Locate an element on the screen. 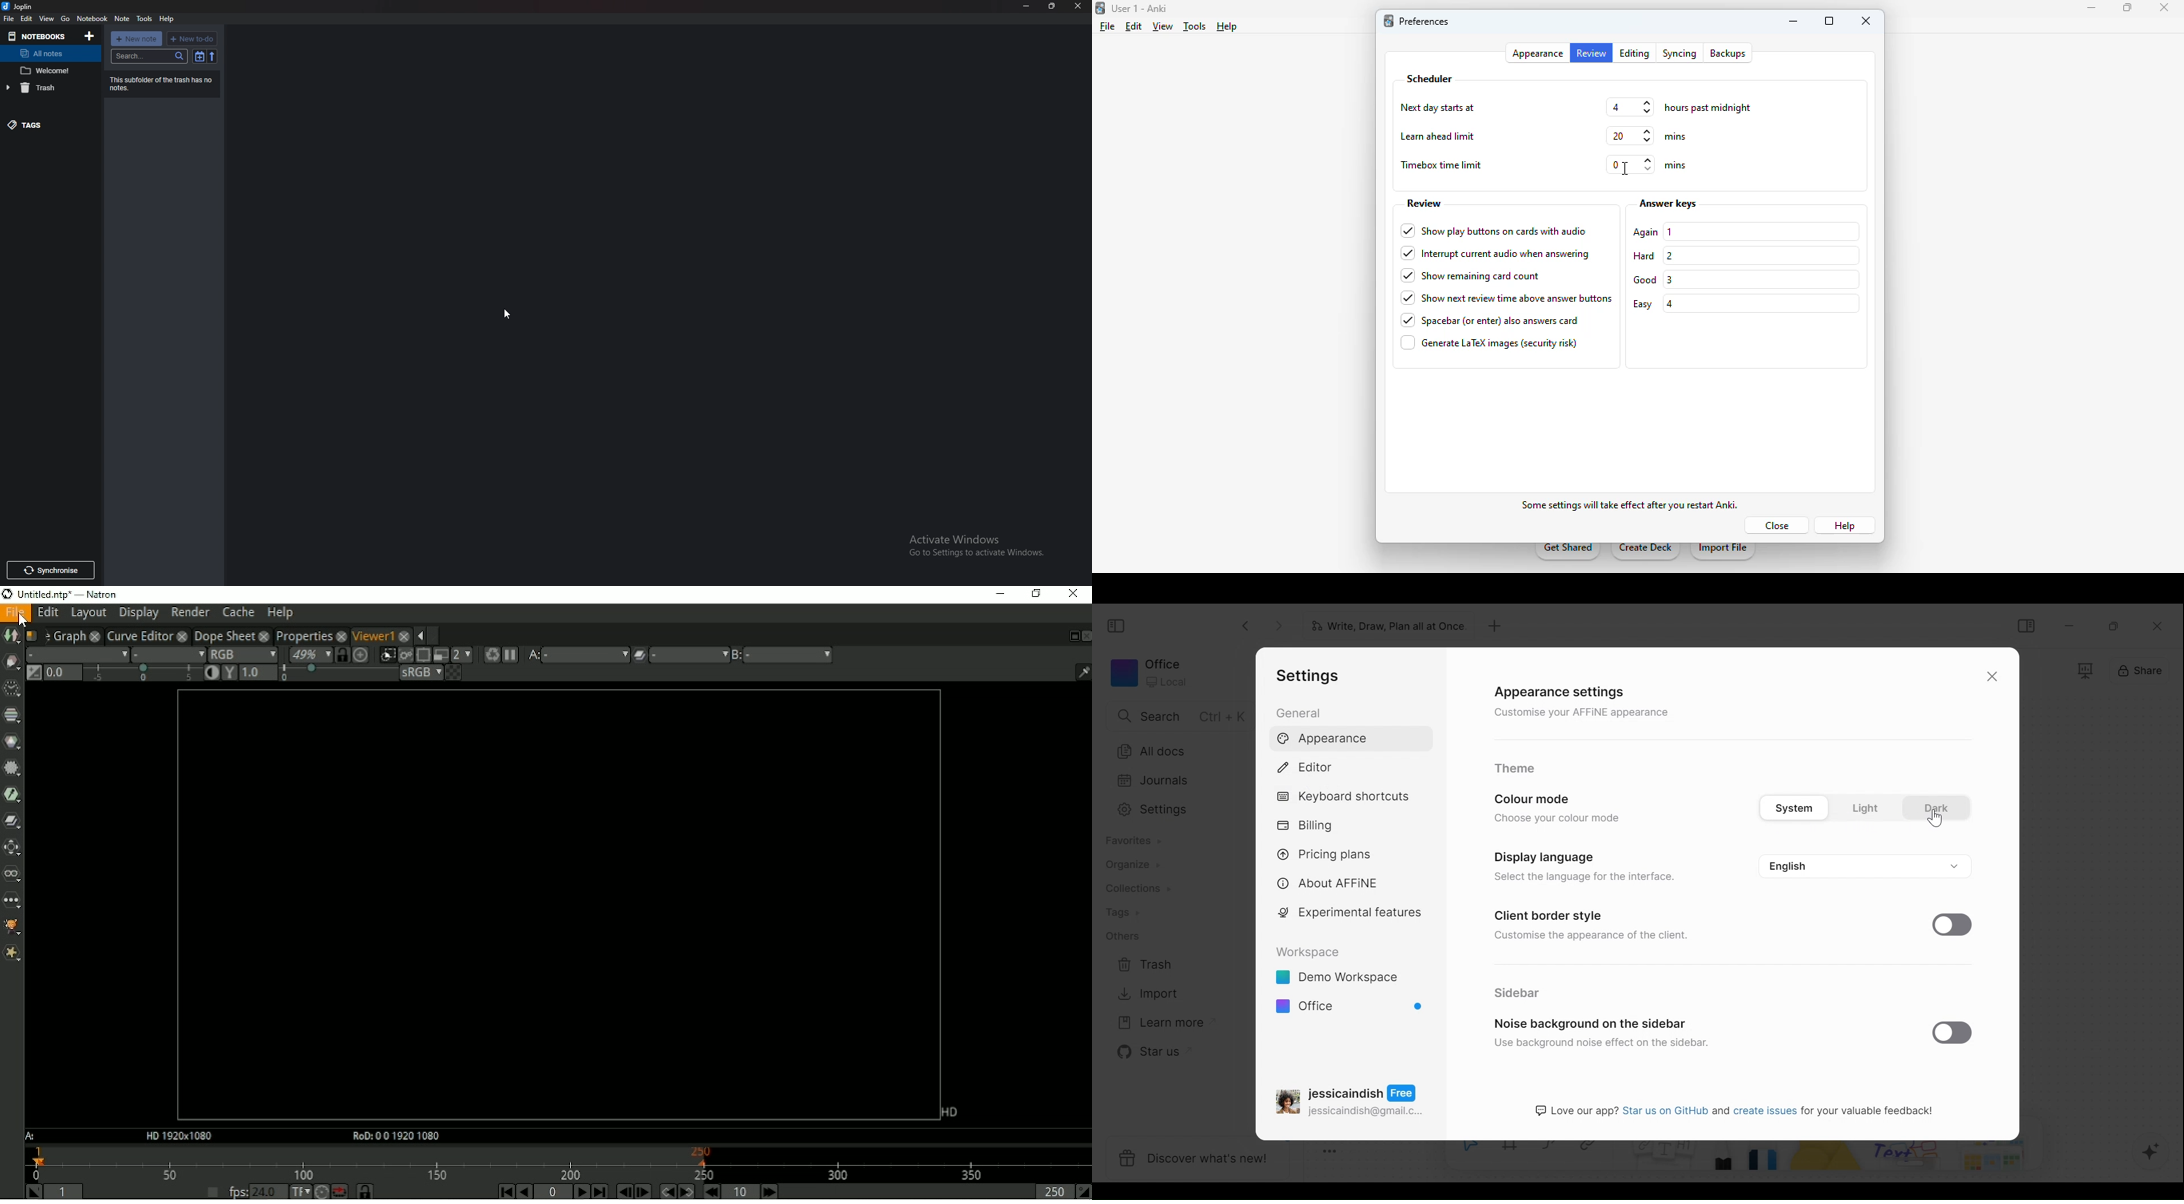 This screenshot has height=1204, width=2184. joplin is located at coordinates (19, 6).